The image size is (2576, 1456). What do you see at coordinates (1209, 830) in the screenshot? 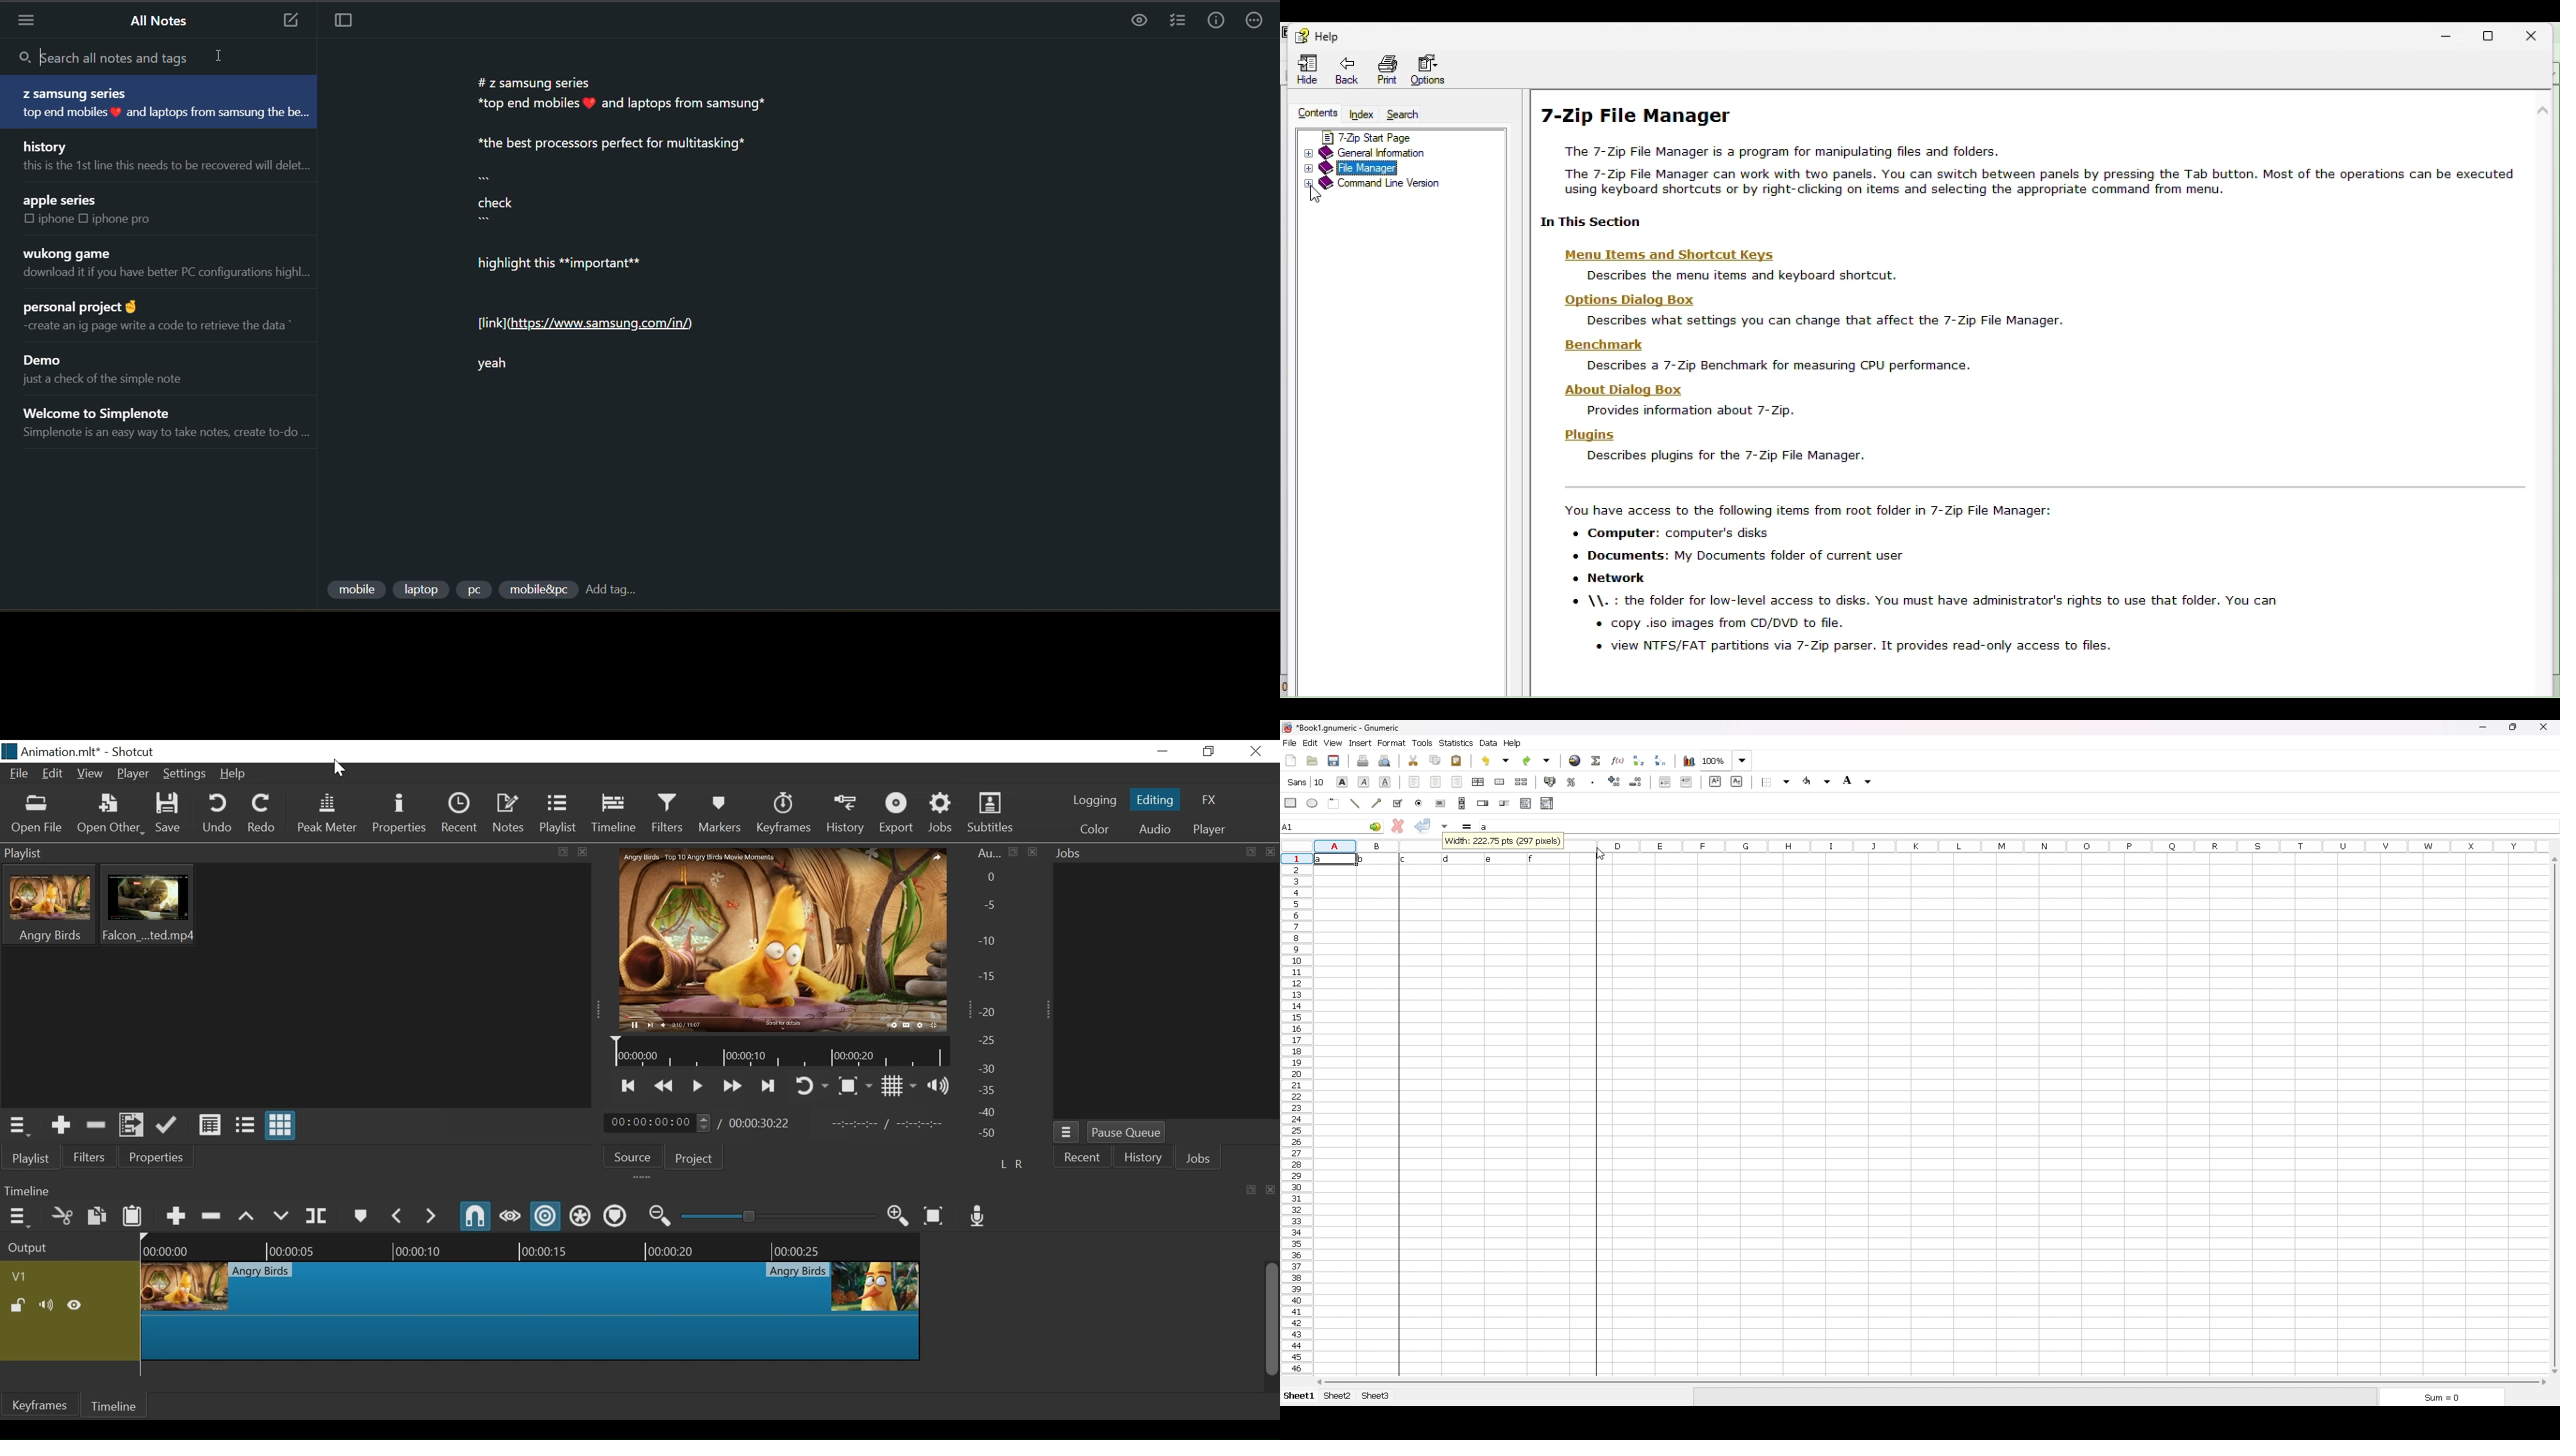
I see `Player` at bounding box center [1209, 830].